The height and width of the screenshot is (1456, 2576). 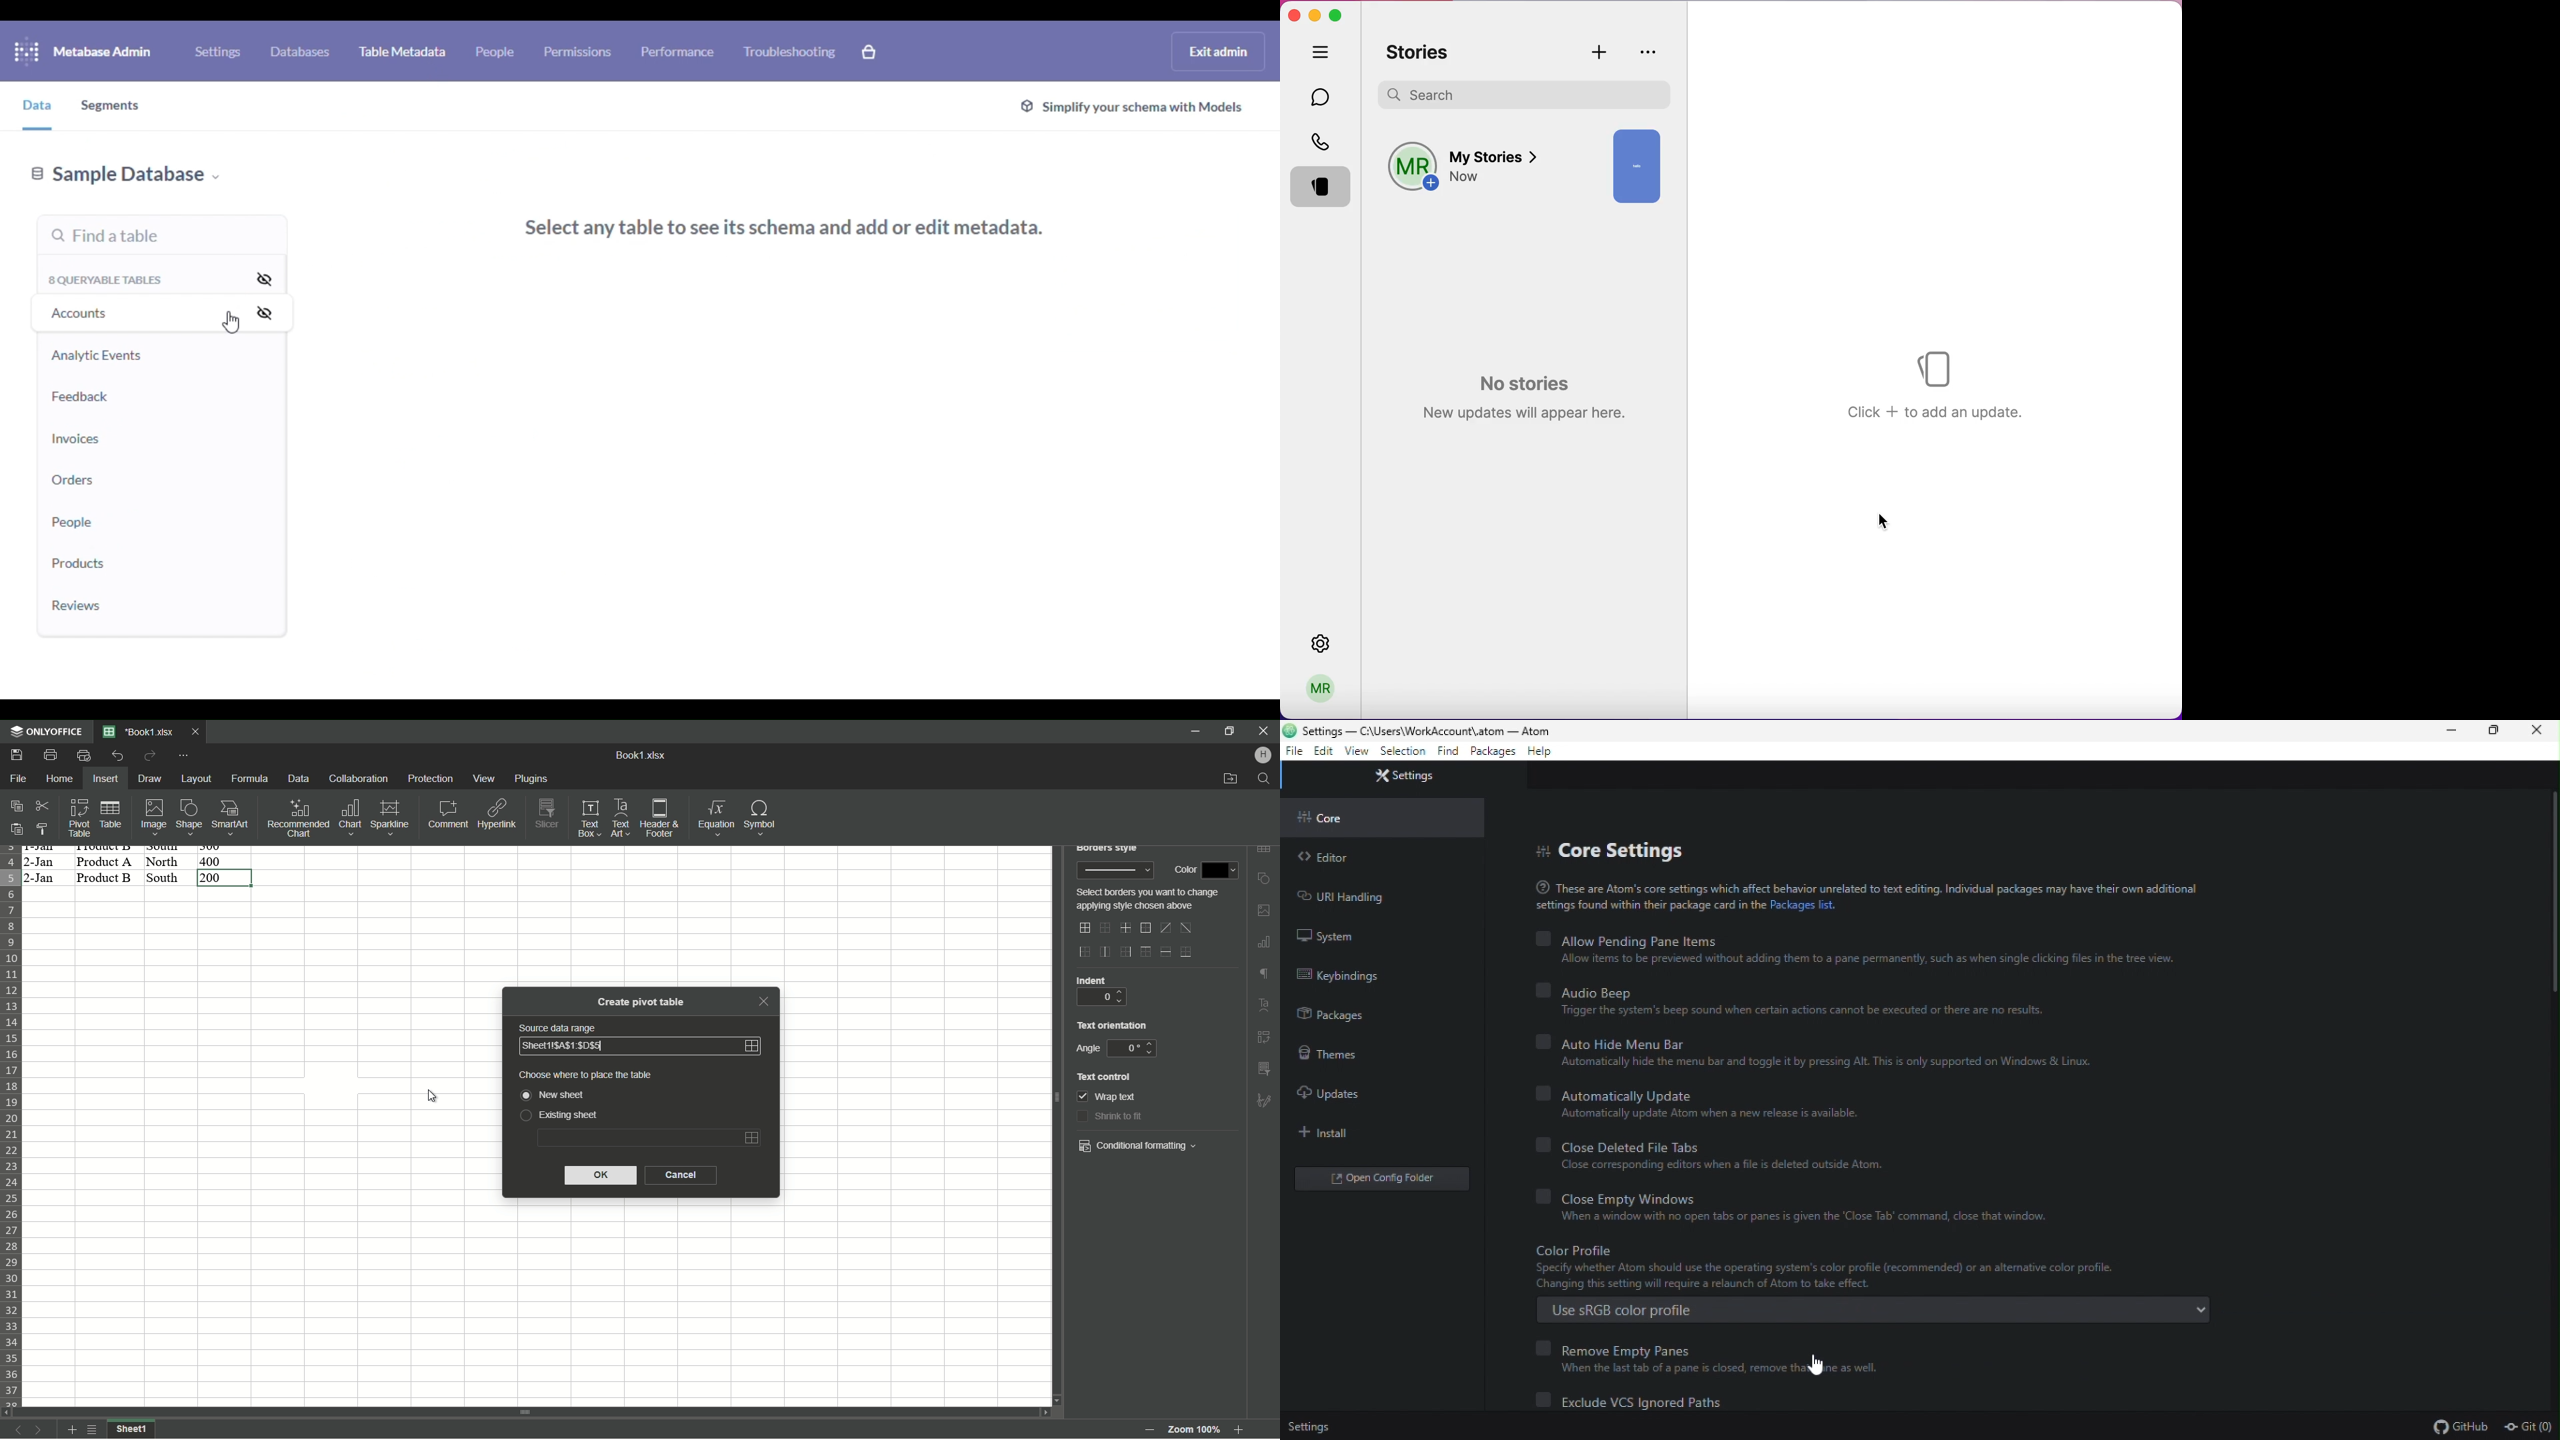 I want to click on next sheet, so click(x=41, y=1430).